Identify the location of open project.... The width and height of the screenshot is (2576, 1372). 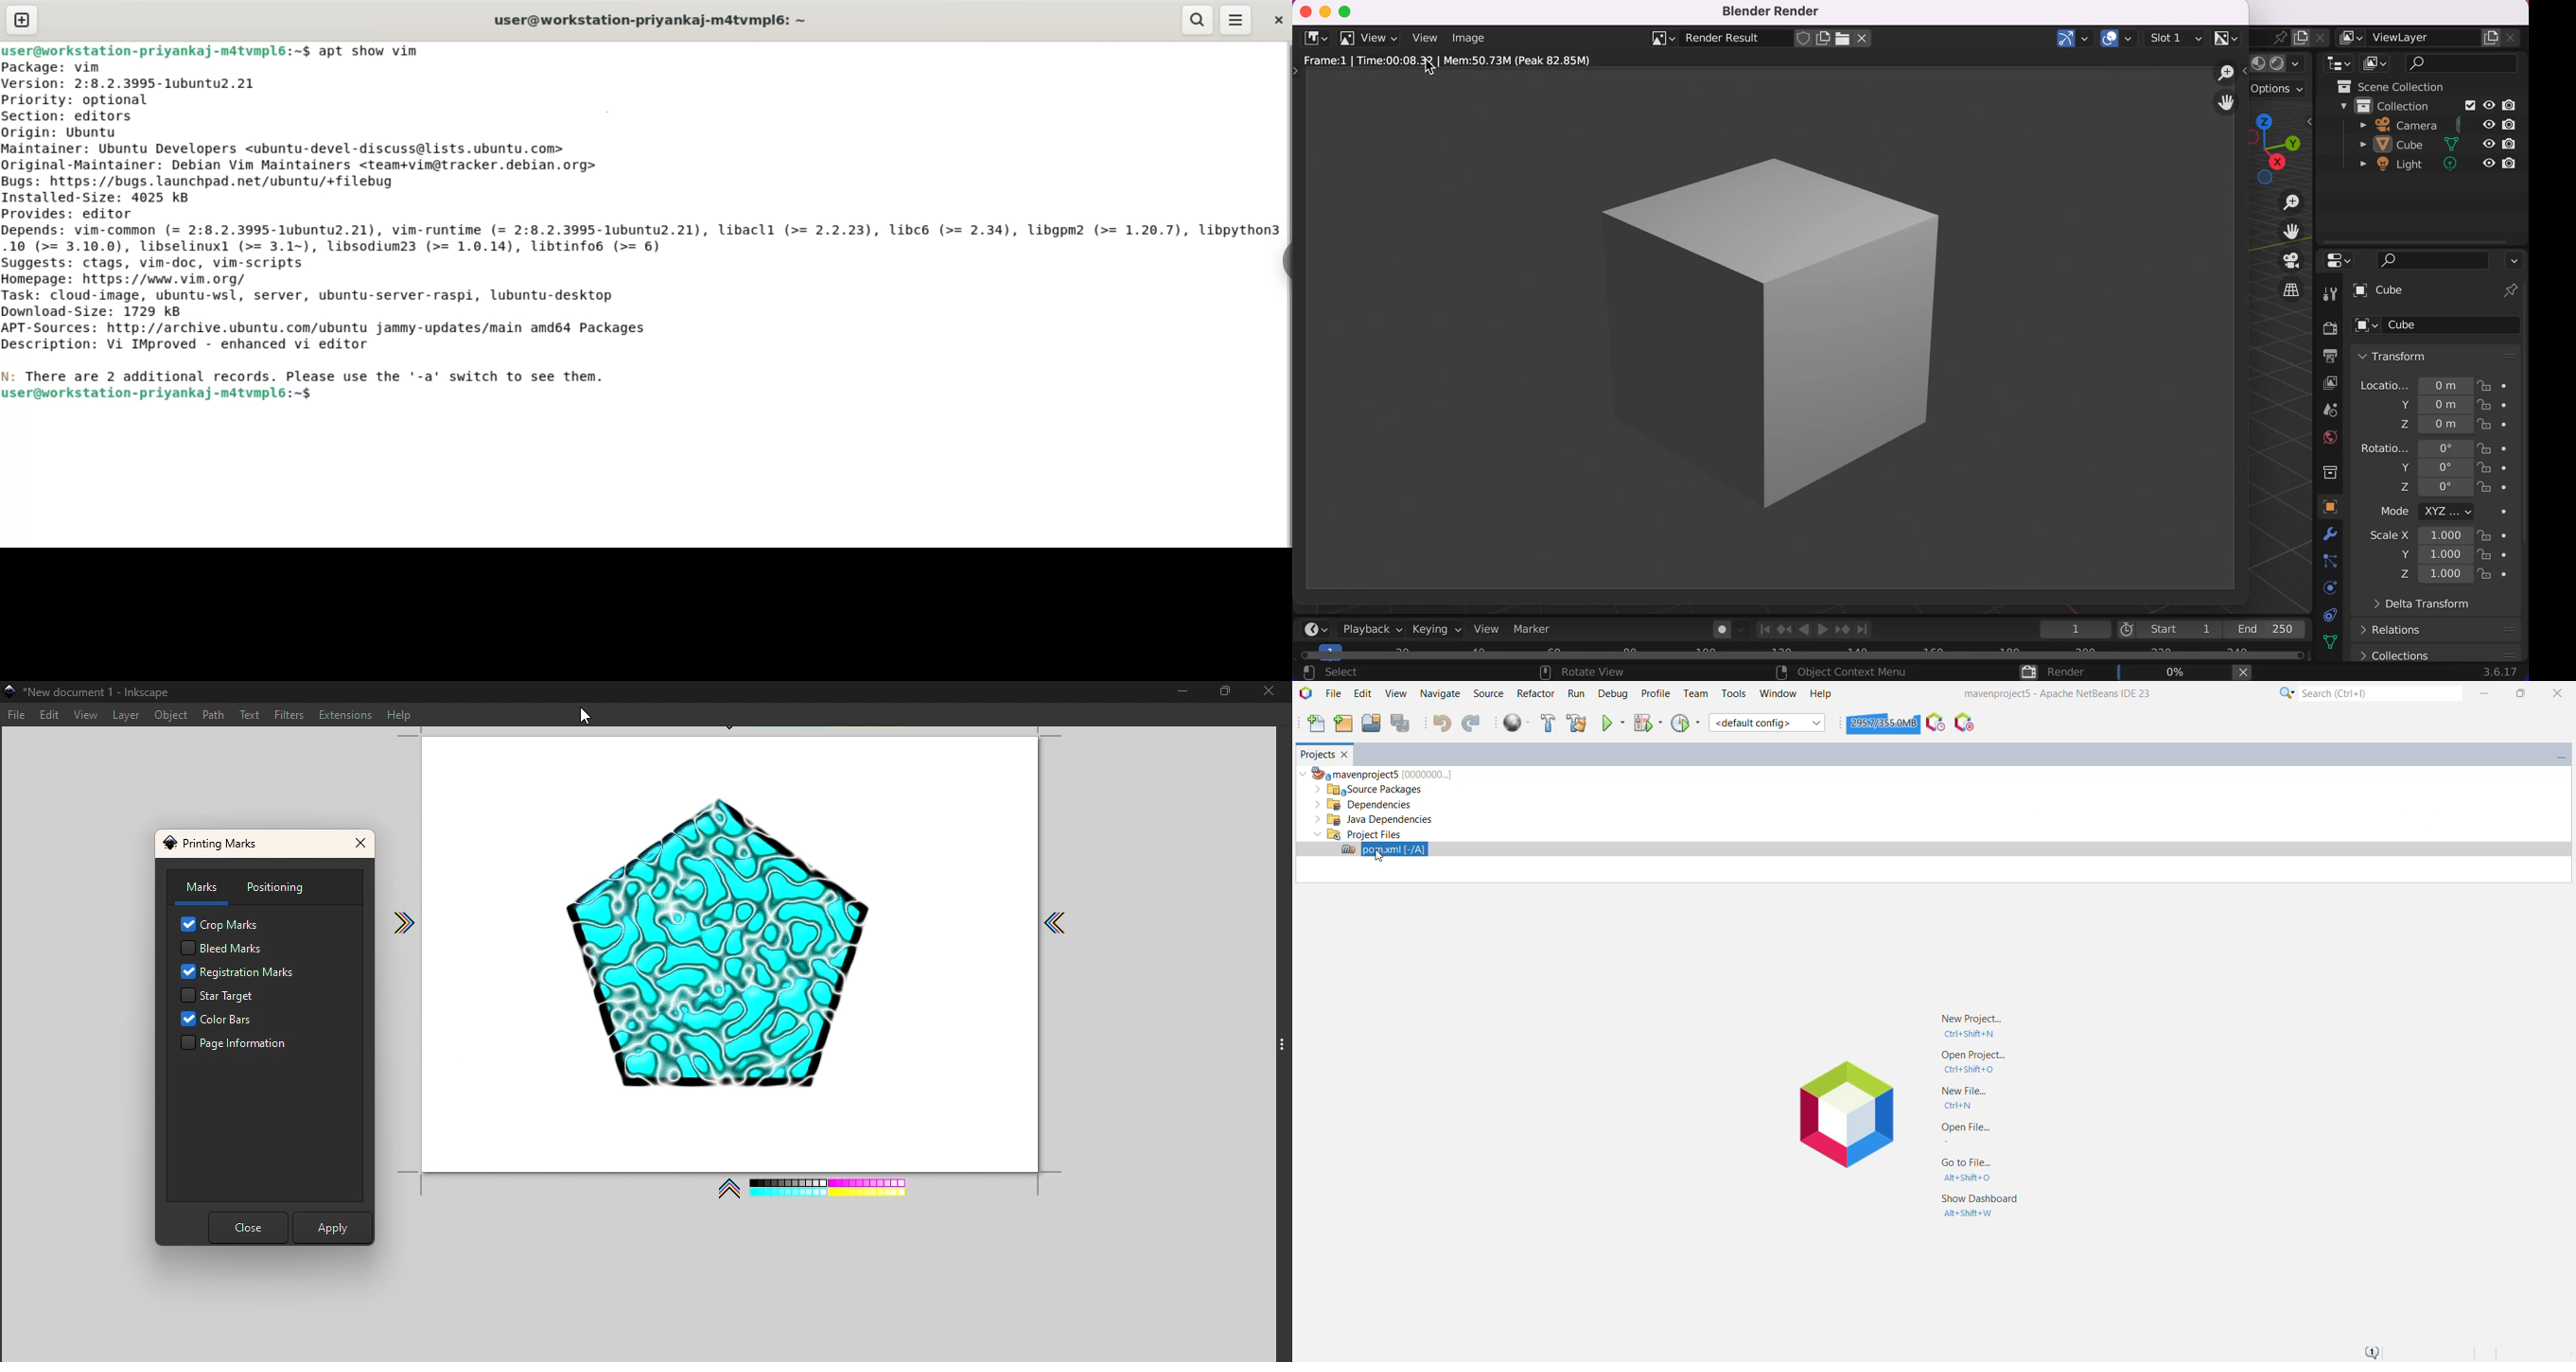
(1975, 1062).